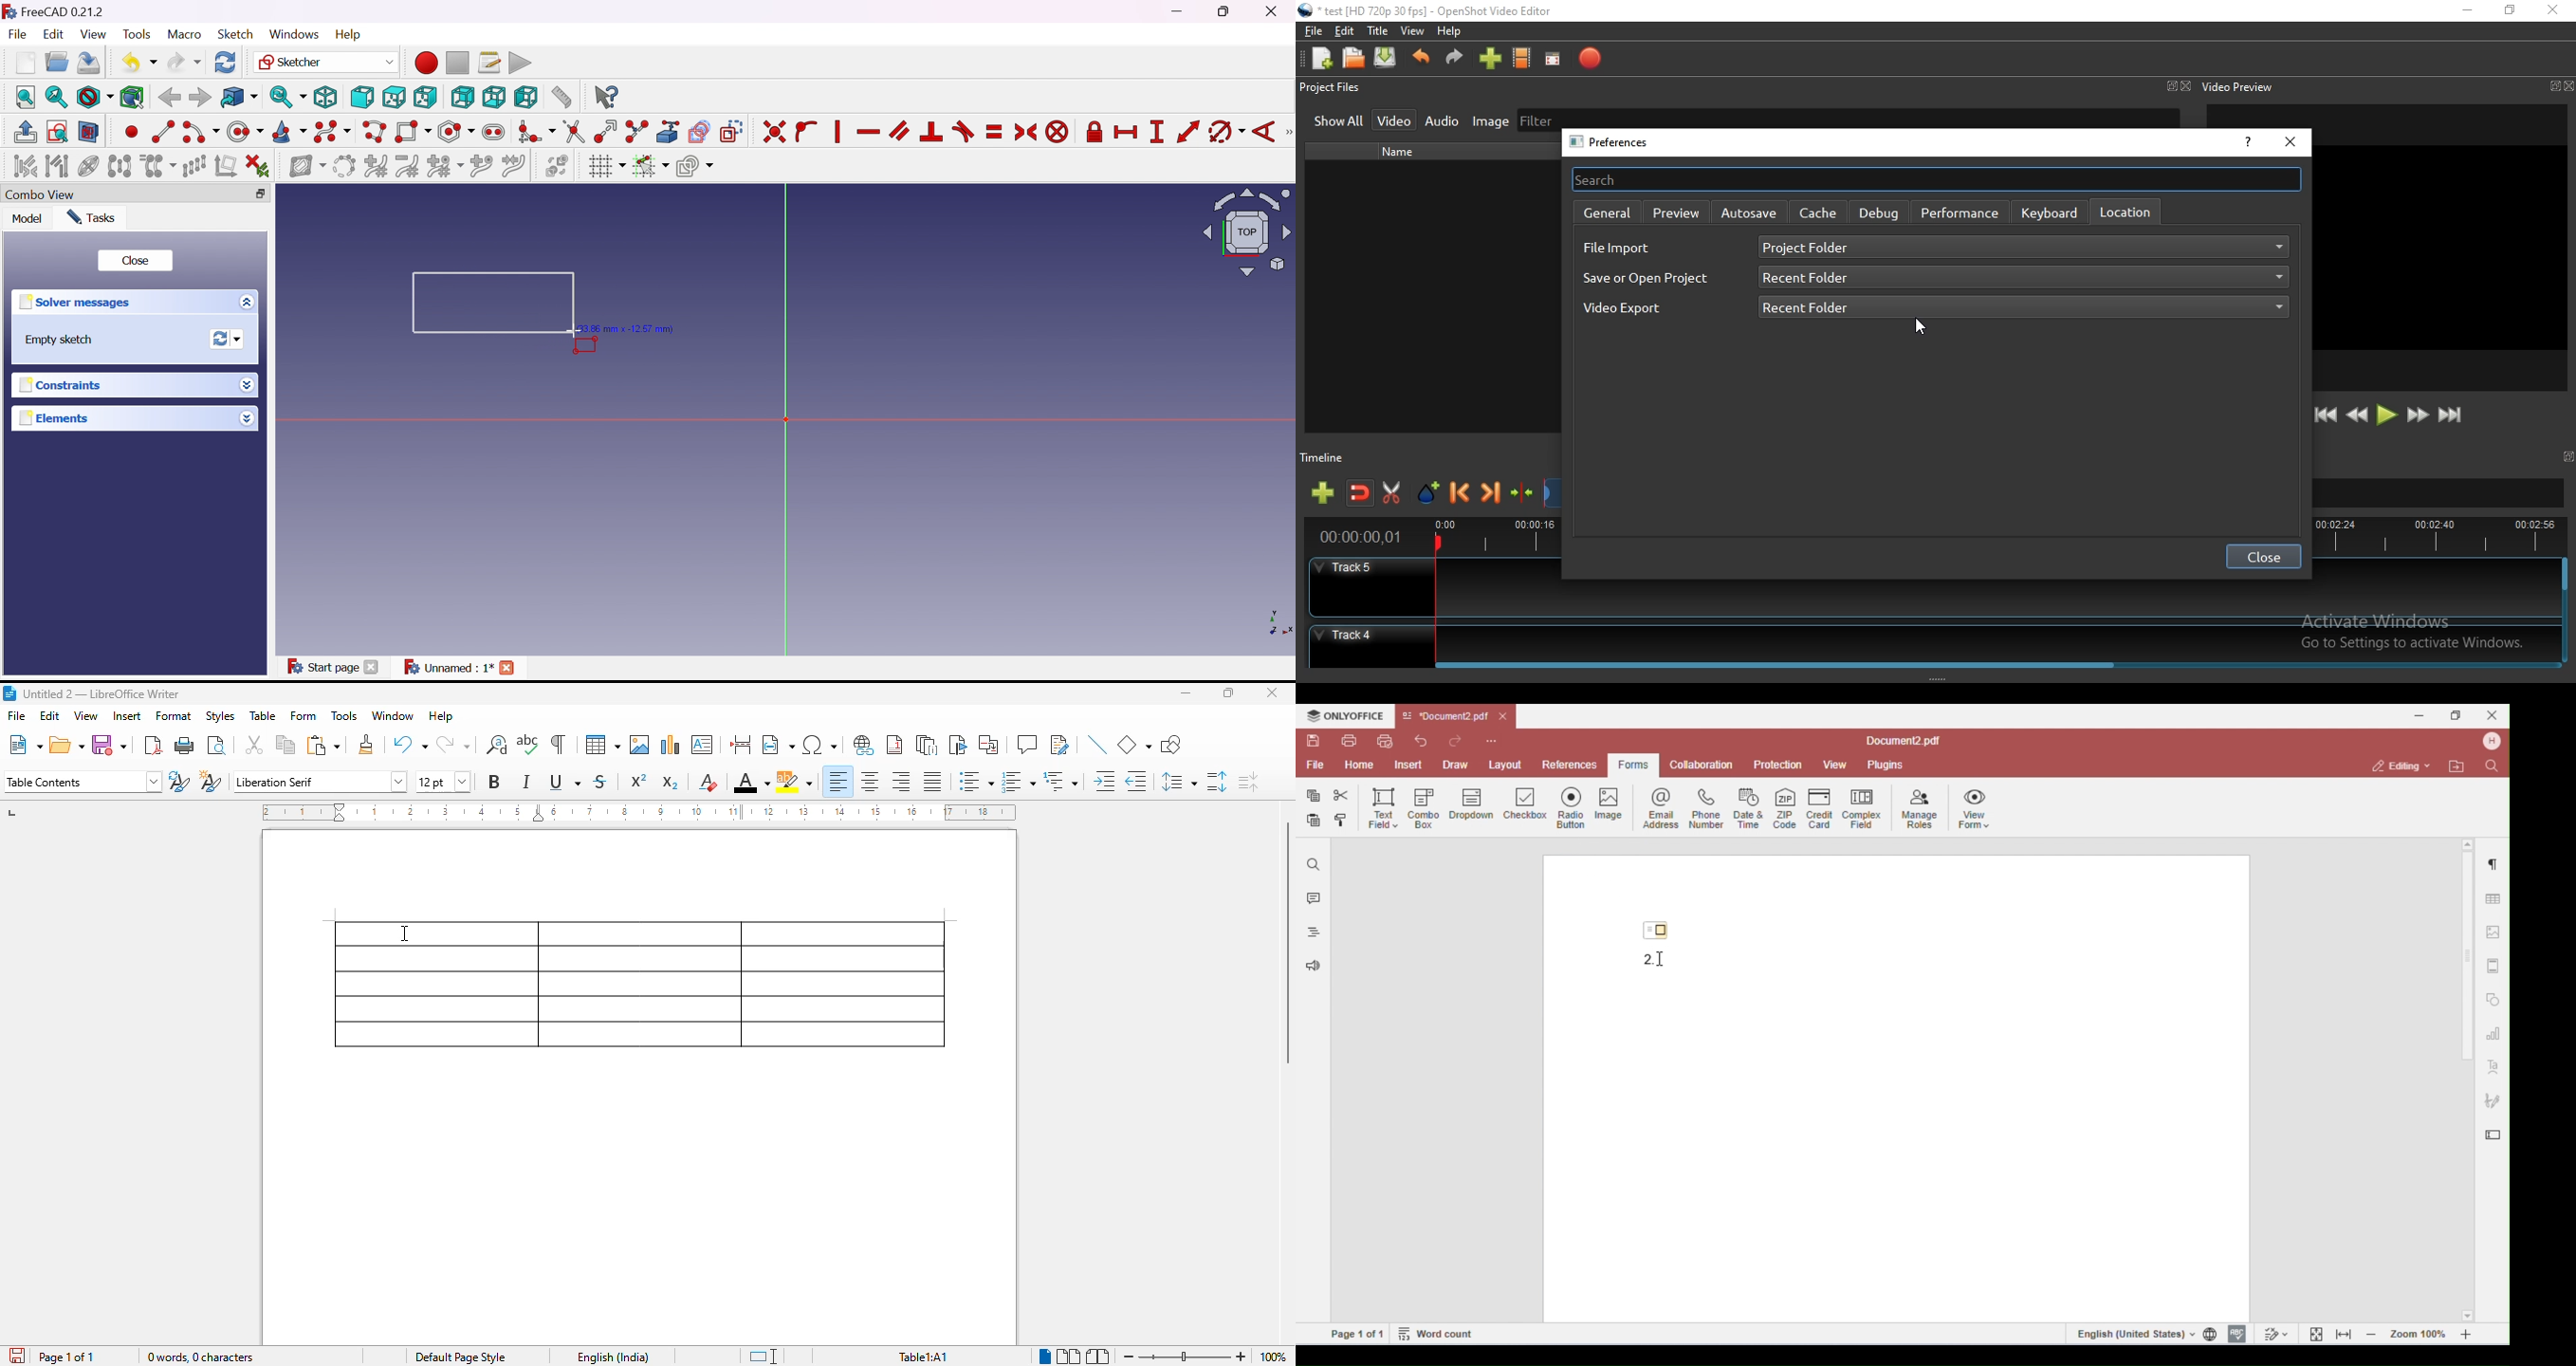 The image size is (2576, 1372). Describe the element at coordinates (246, 418) in the screenshot. I see `More options` at that location.